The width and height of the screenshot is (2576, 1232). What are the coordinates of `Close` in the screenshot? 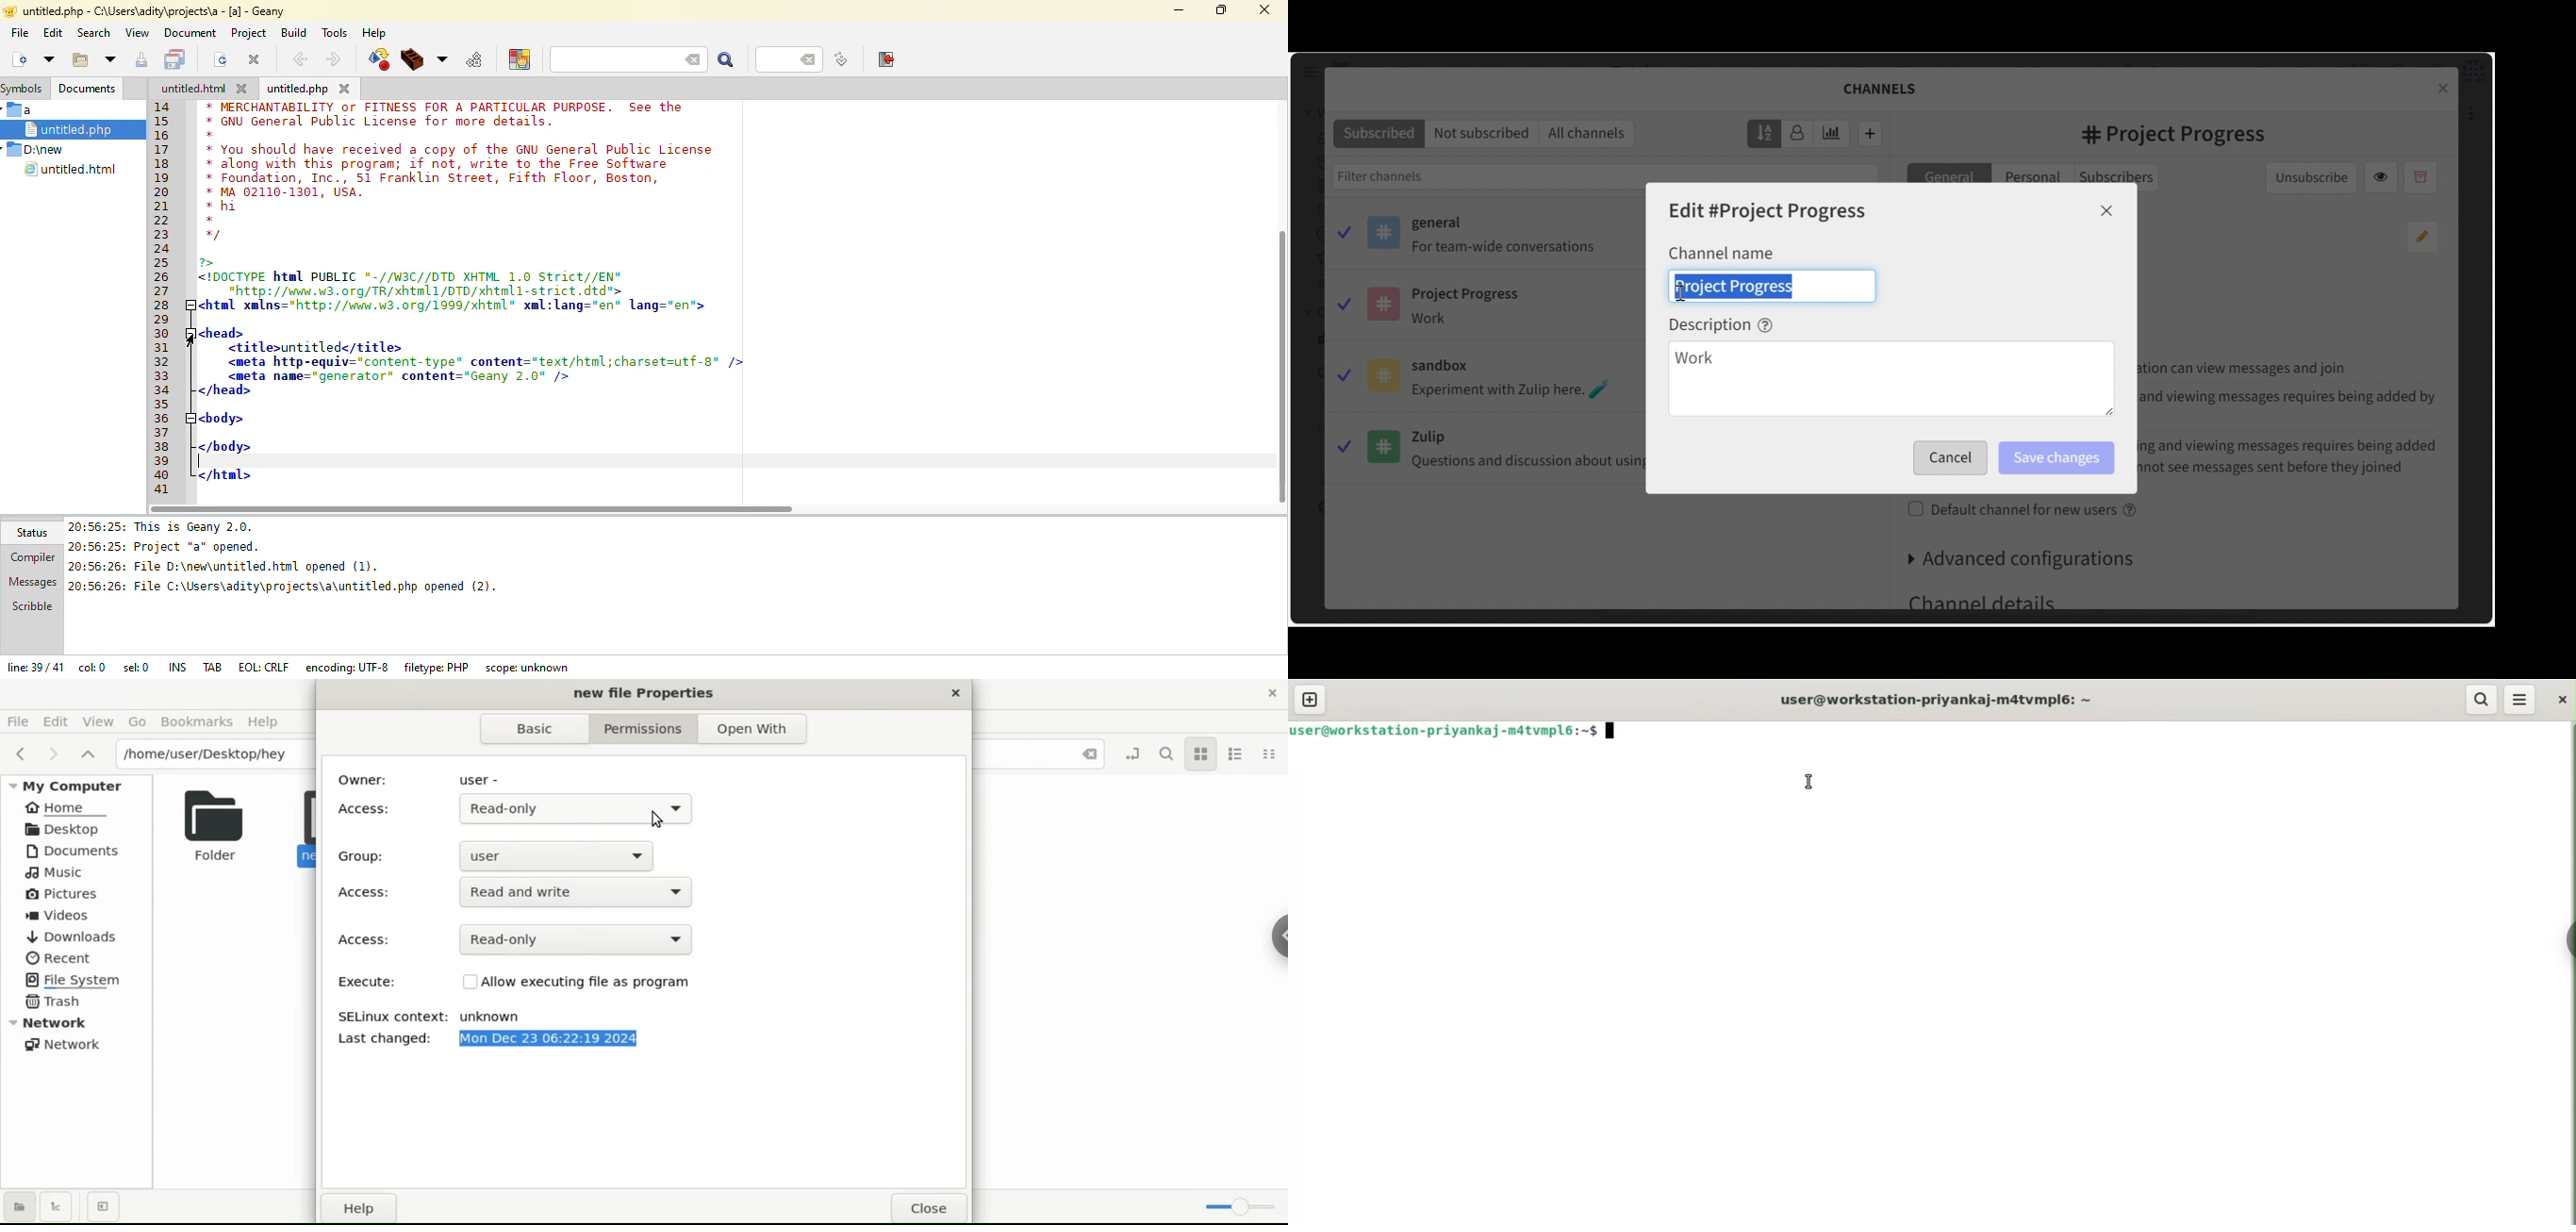 It's located at (2107, 211).